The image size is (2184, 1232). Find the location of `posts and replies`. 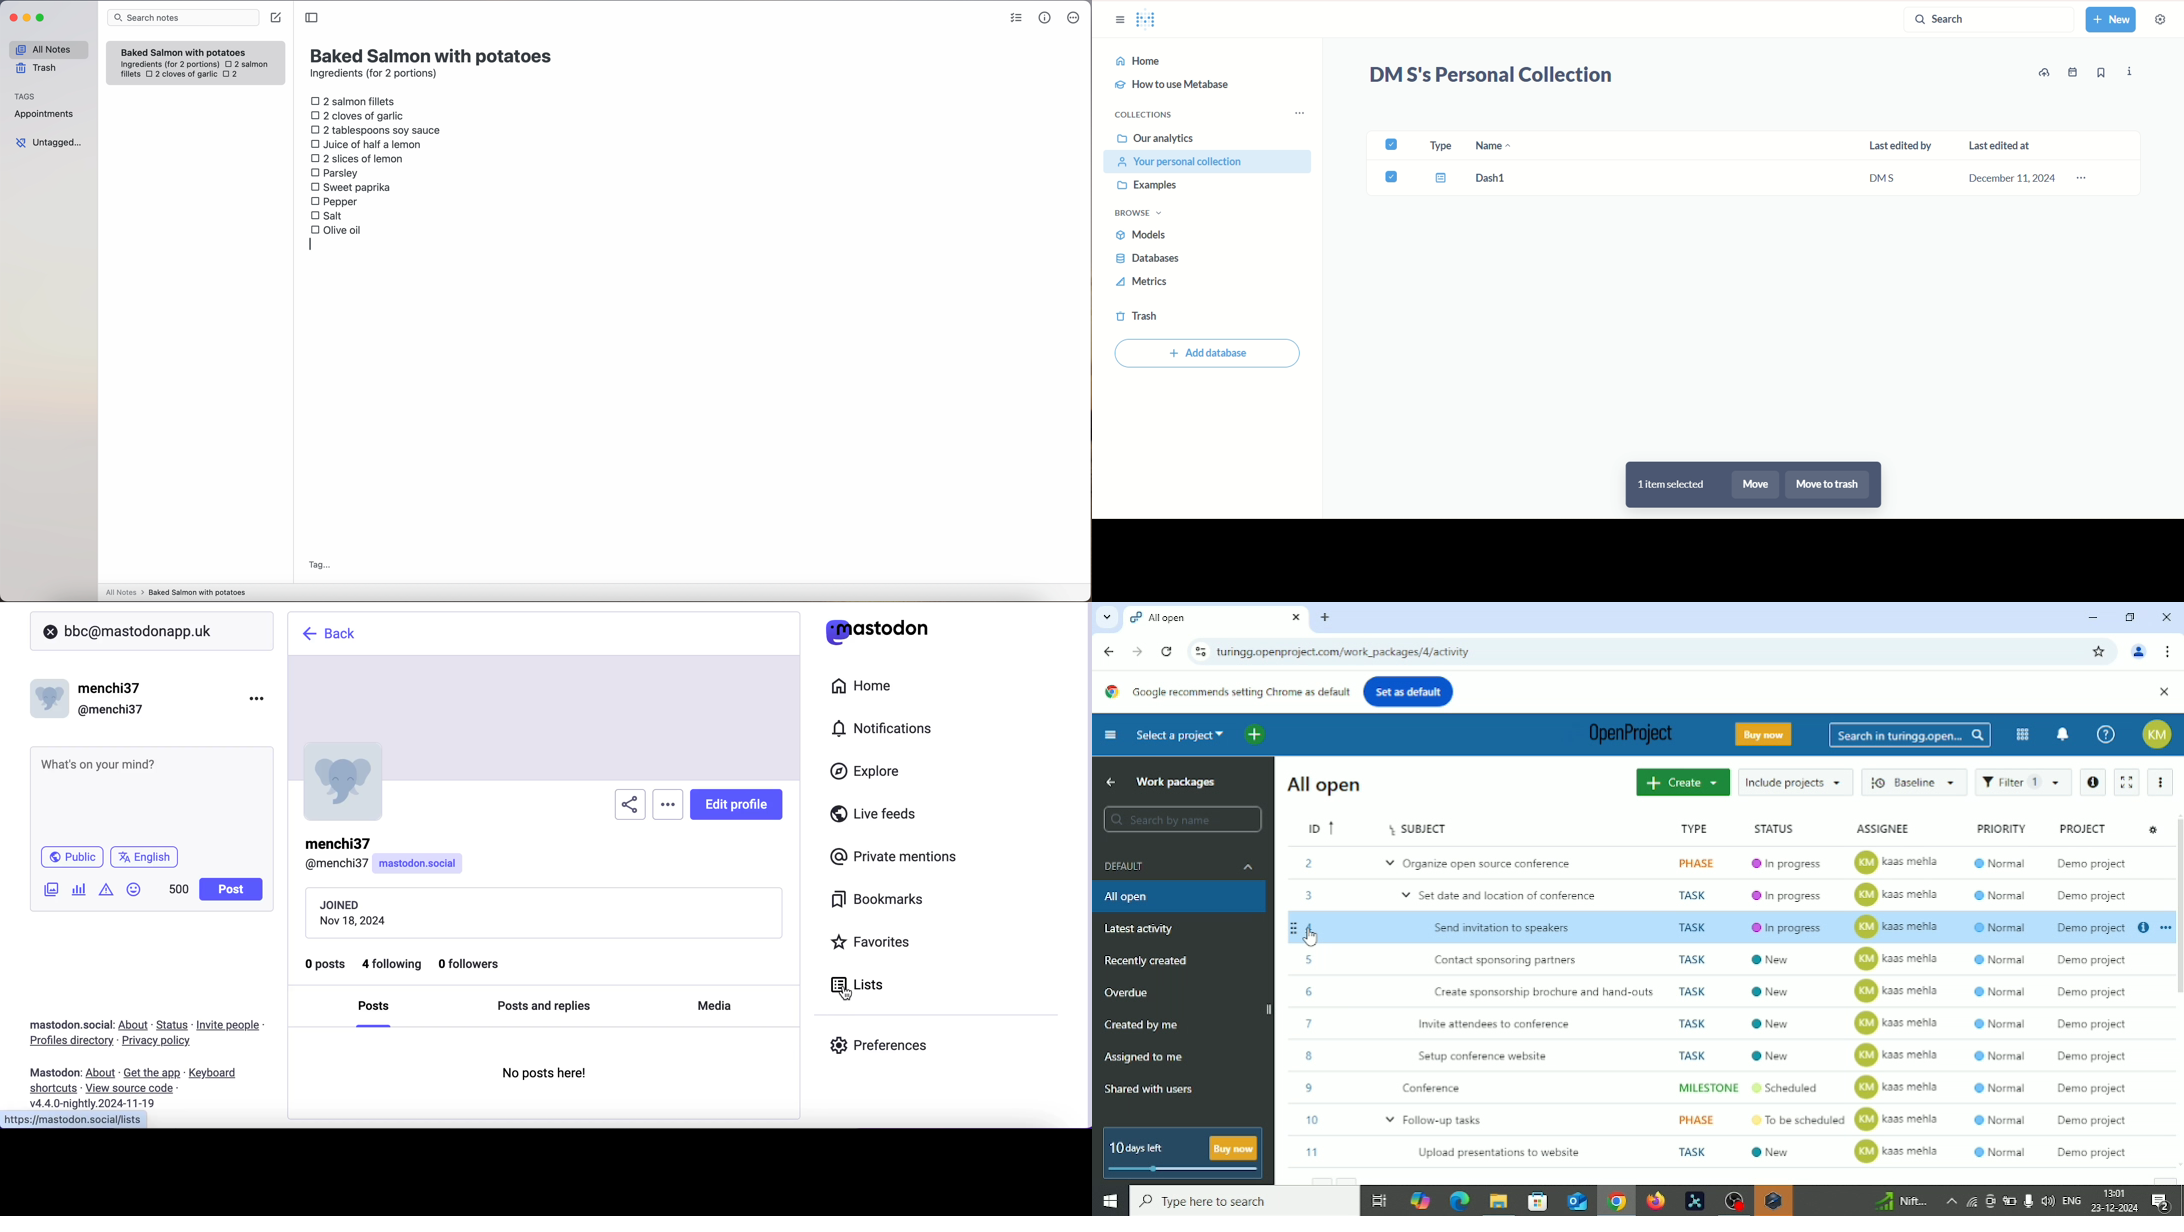

posts and replies is located at coordinates (545, 1007).